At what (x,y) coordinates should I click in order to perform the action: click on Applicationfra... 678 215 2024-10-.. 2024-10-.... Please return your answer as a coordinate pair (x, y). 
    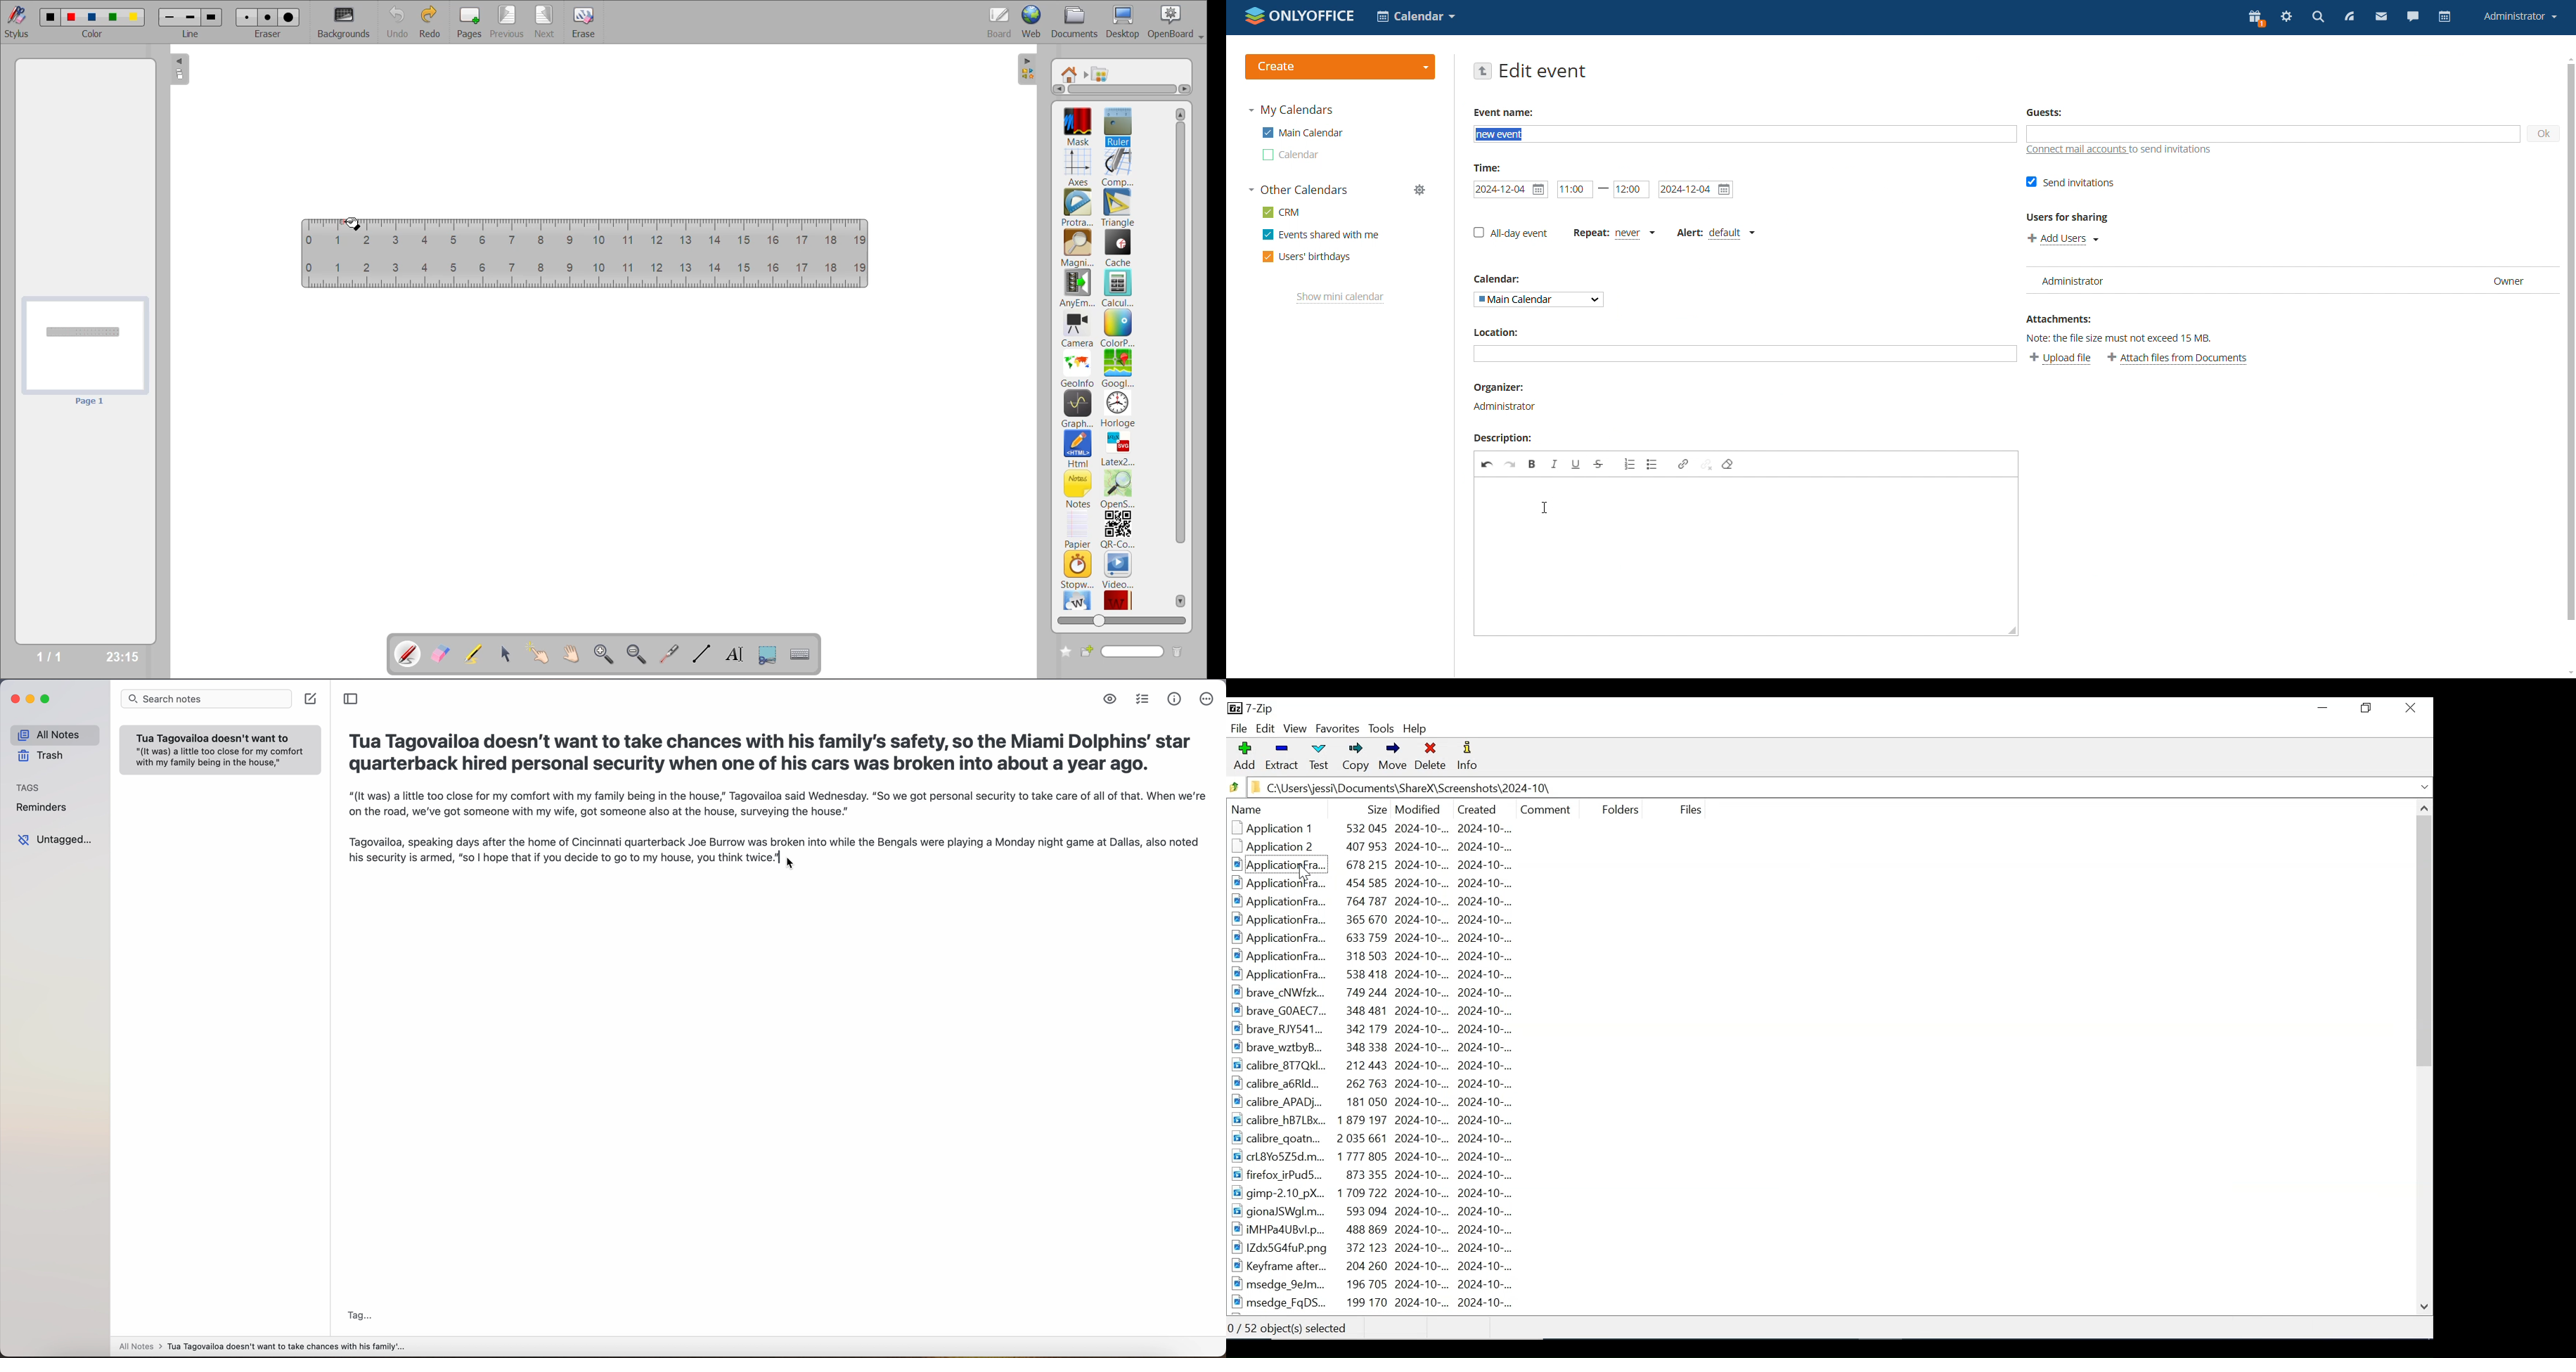
    Looking at the image, I should click on (1387, 864).